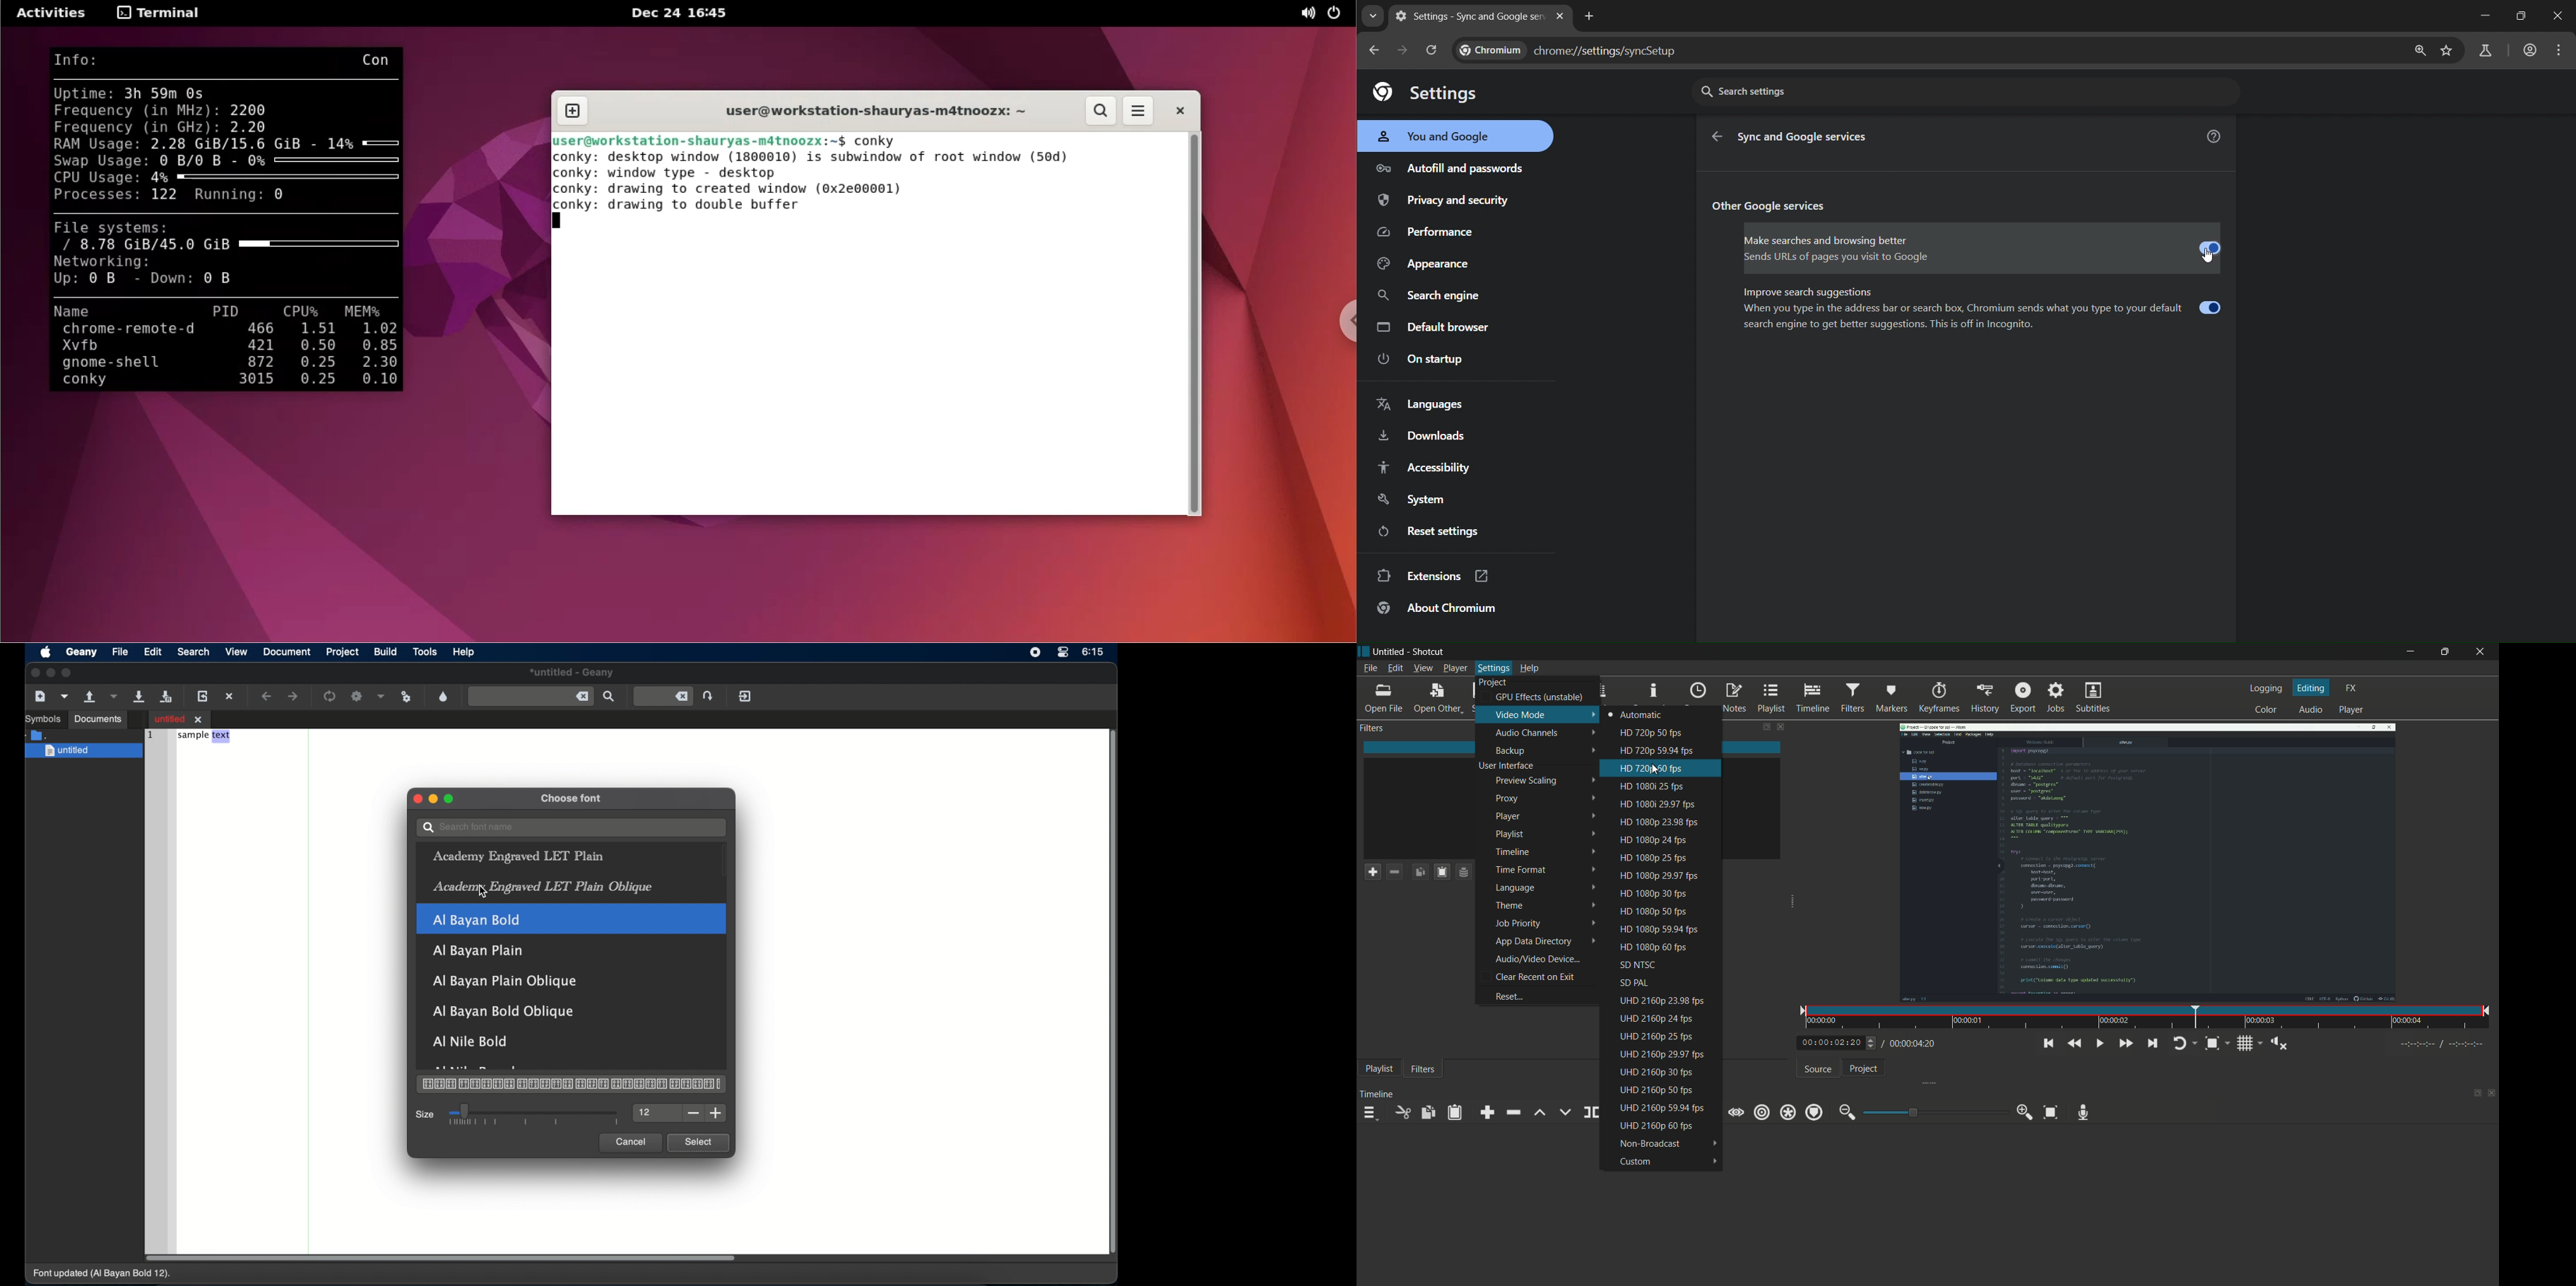 This screenshot has width=2576, height=1288. What do you see at coordinates (1966, 92) in the screenshot?
I see `search settings` at bounding box center [1966, 92].